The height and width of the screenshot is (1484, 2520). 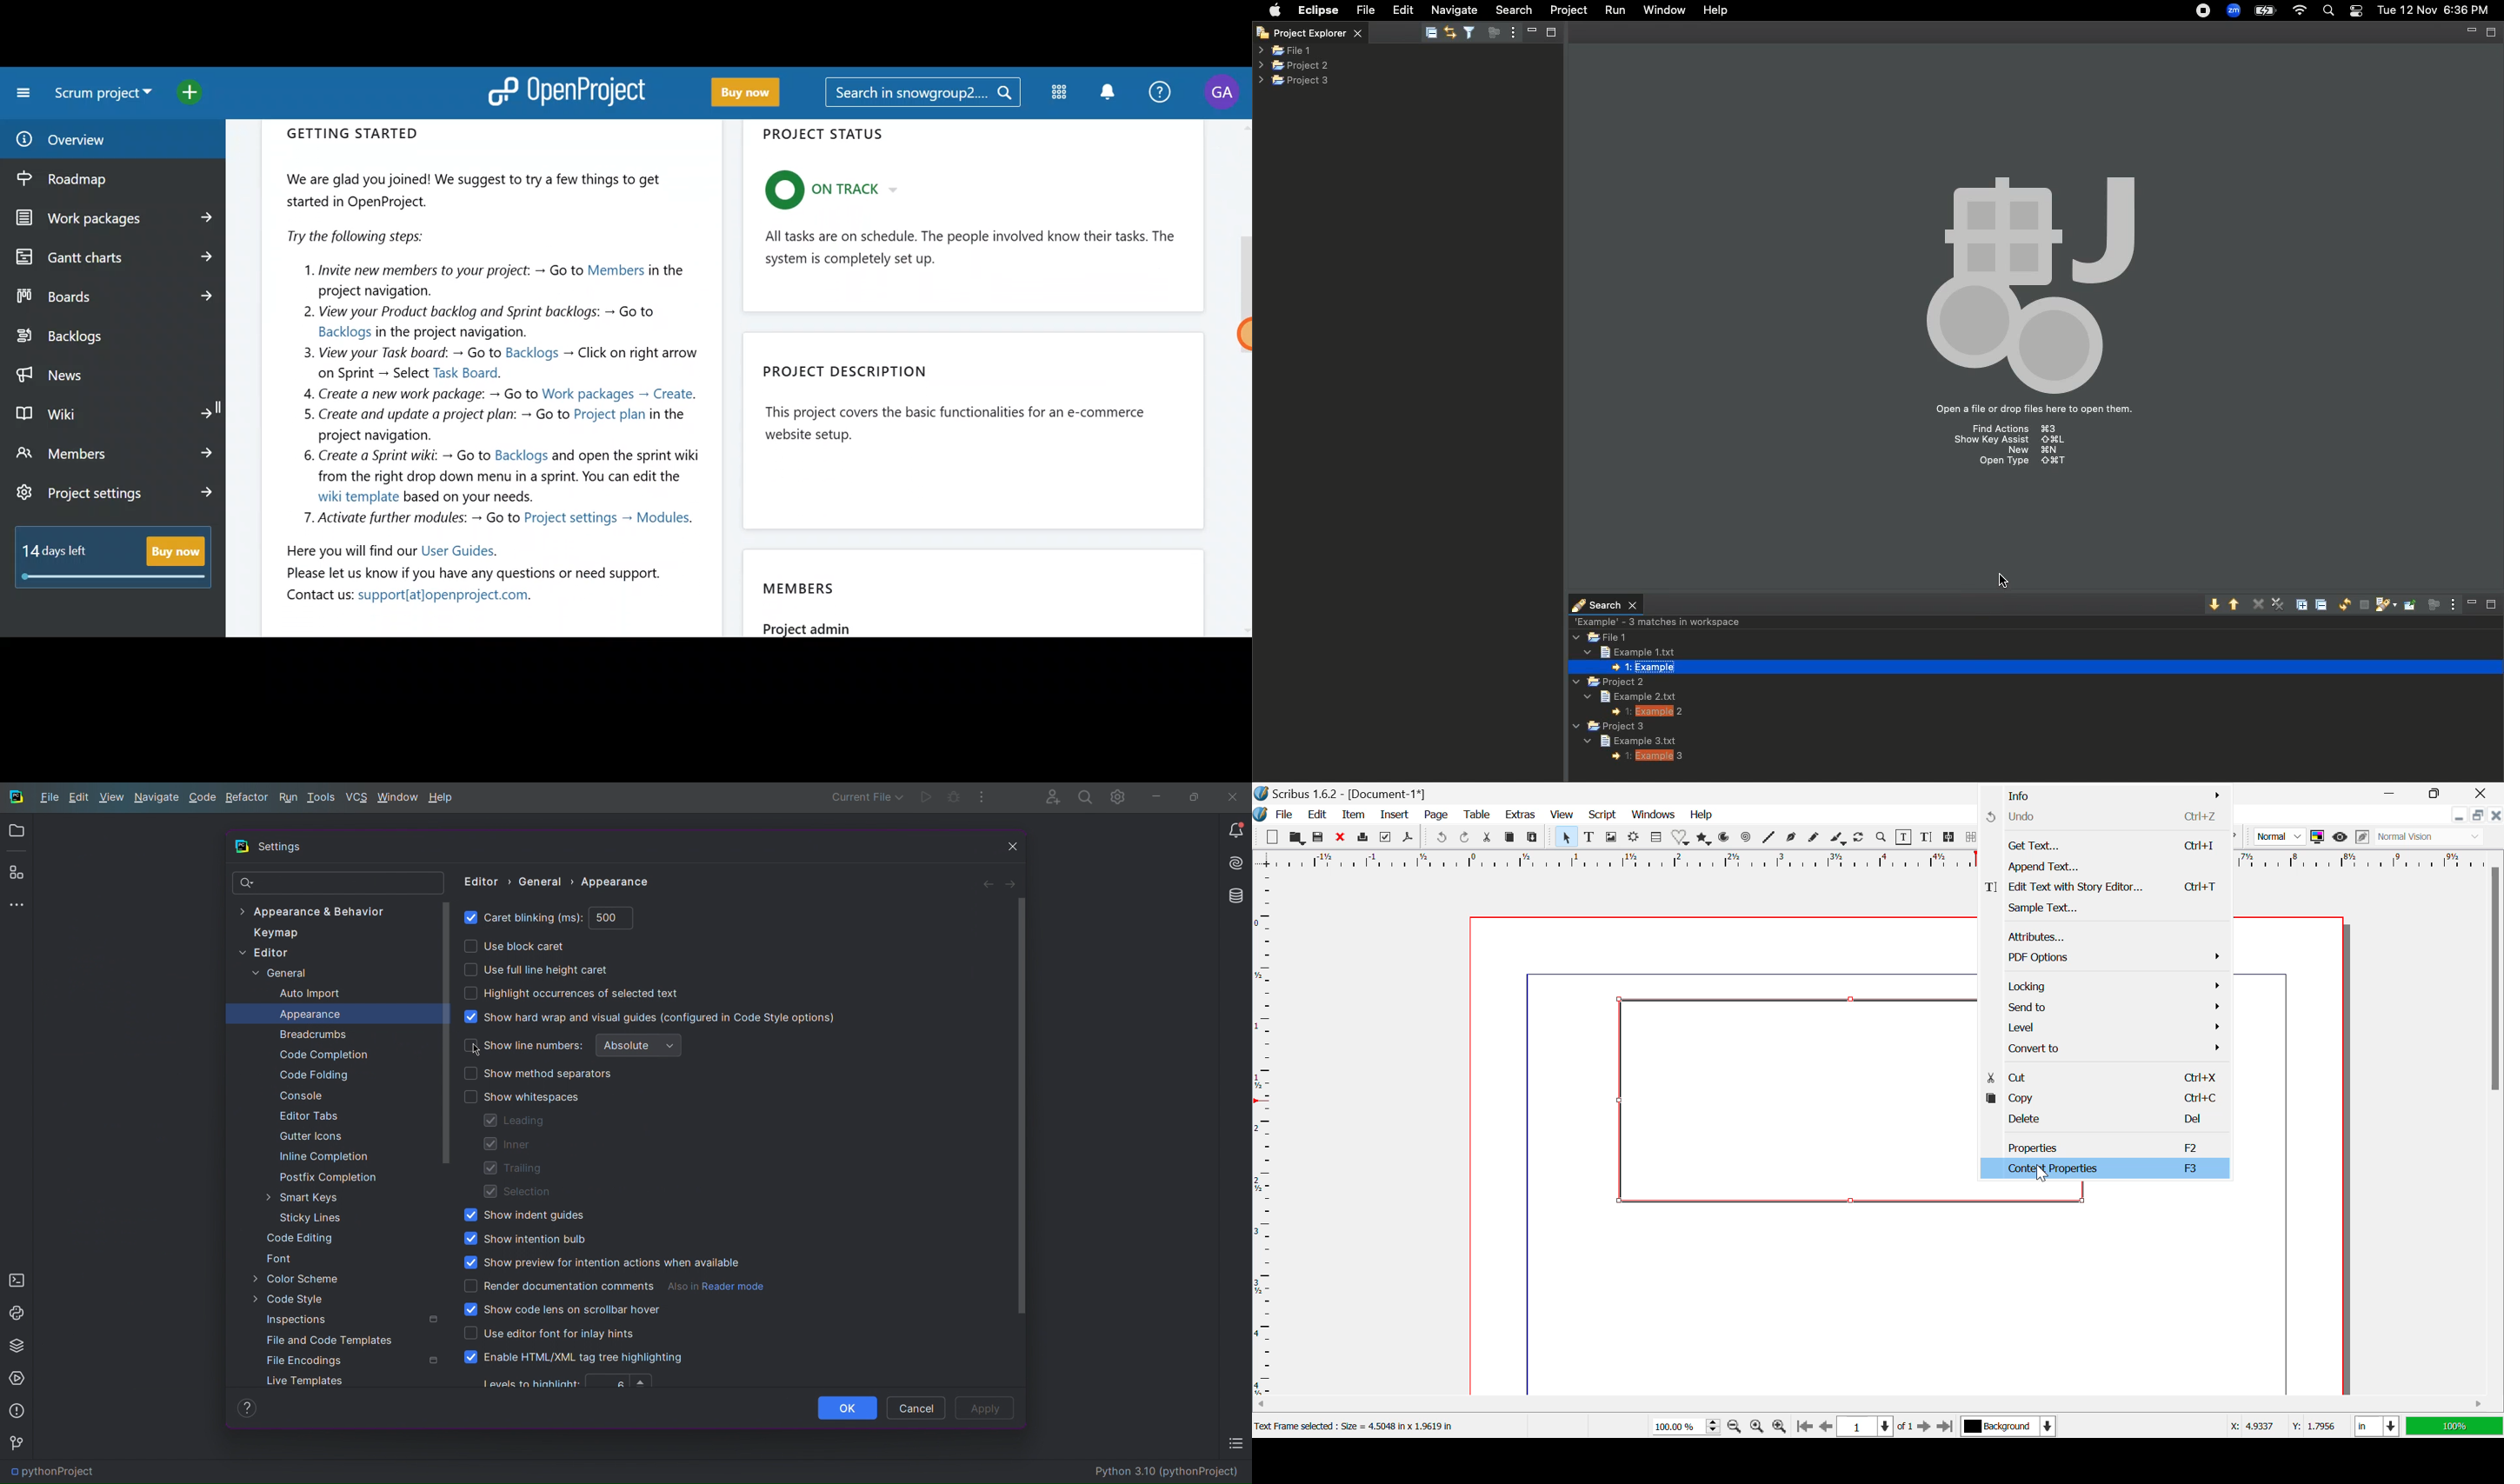 I want to click on Bezier Curve, so click(x=1793, y=839).